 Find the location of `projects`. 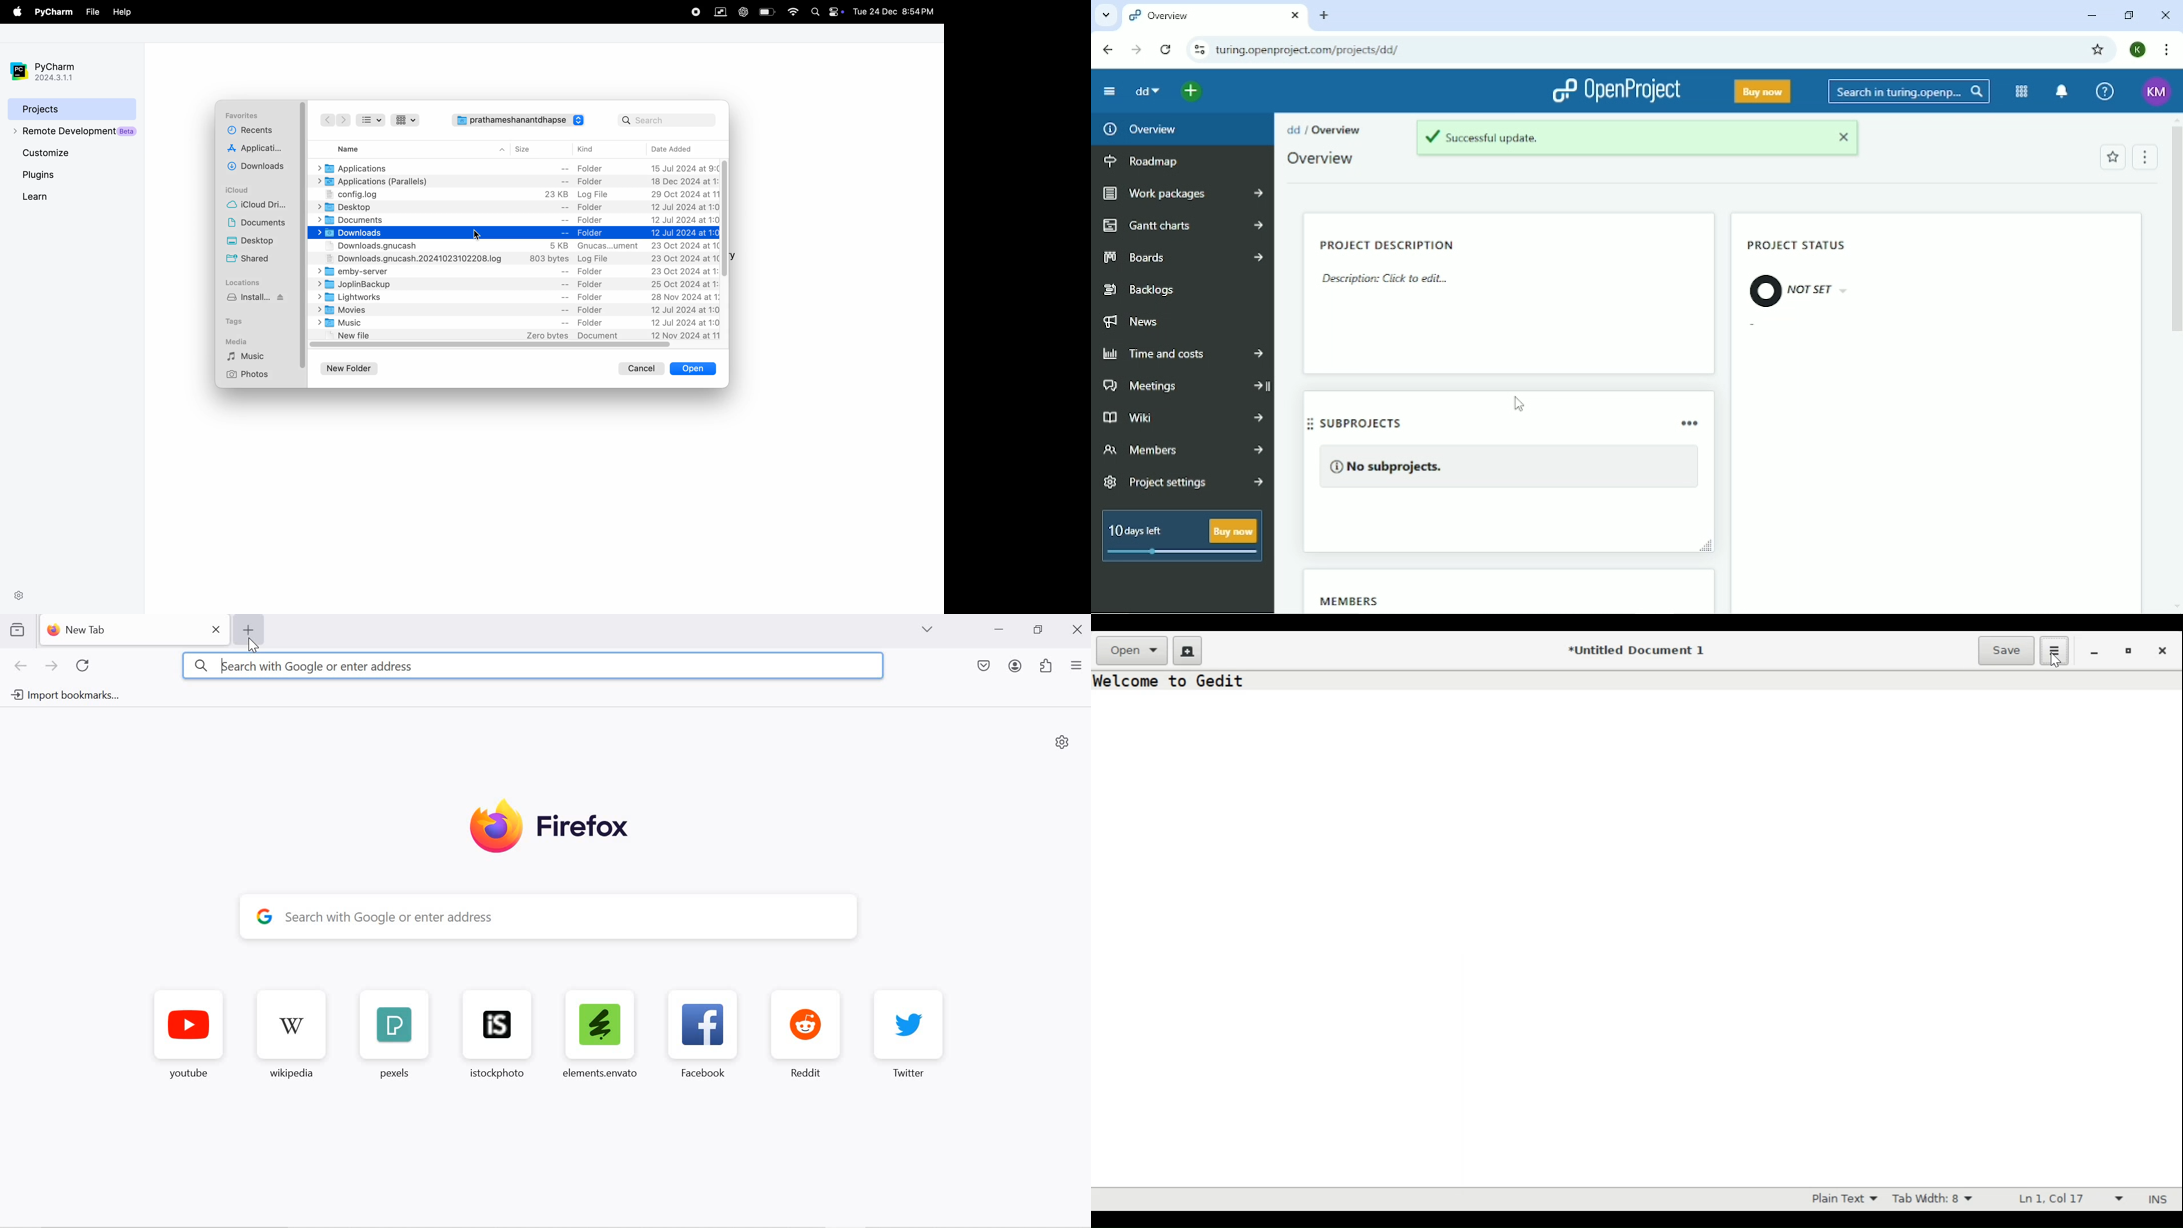

projects is located at coordinates (70, 108).